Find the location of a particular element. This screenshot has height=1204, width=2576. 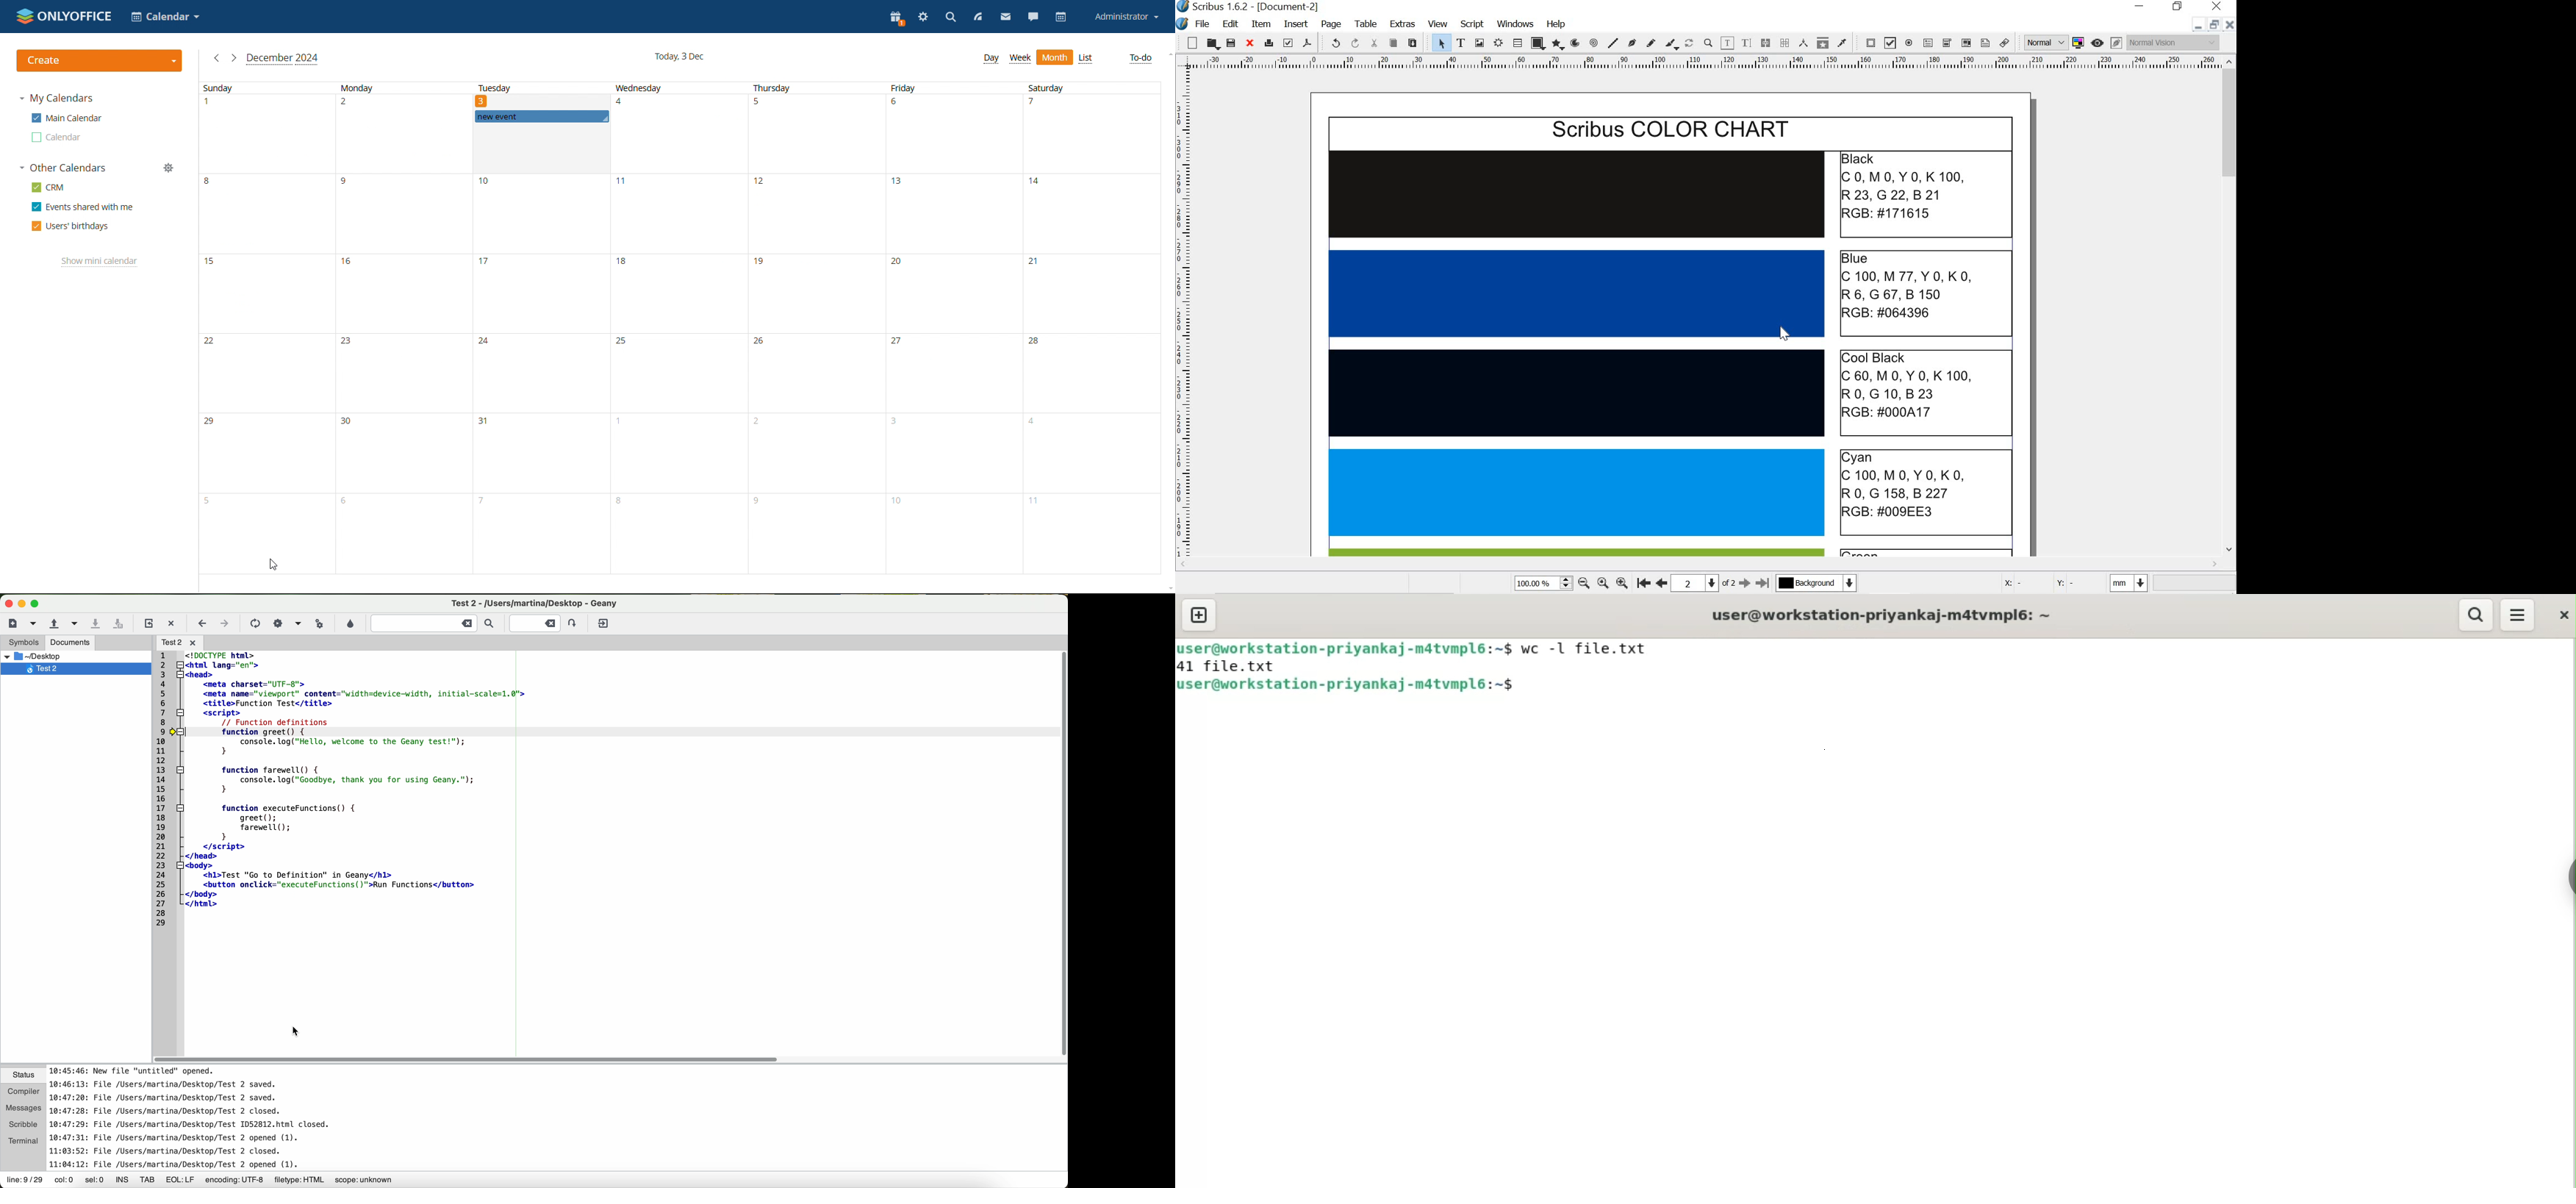

close document is located at coordinates (2230, 24).